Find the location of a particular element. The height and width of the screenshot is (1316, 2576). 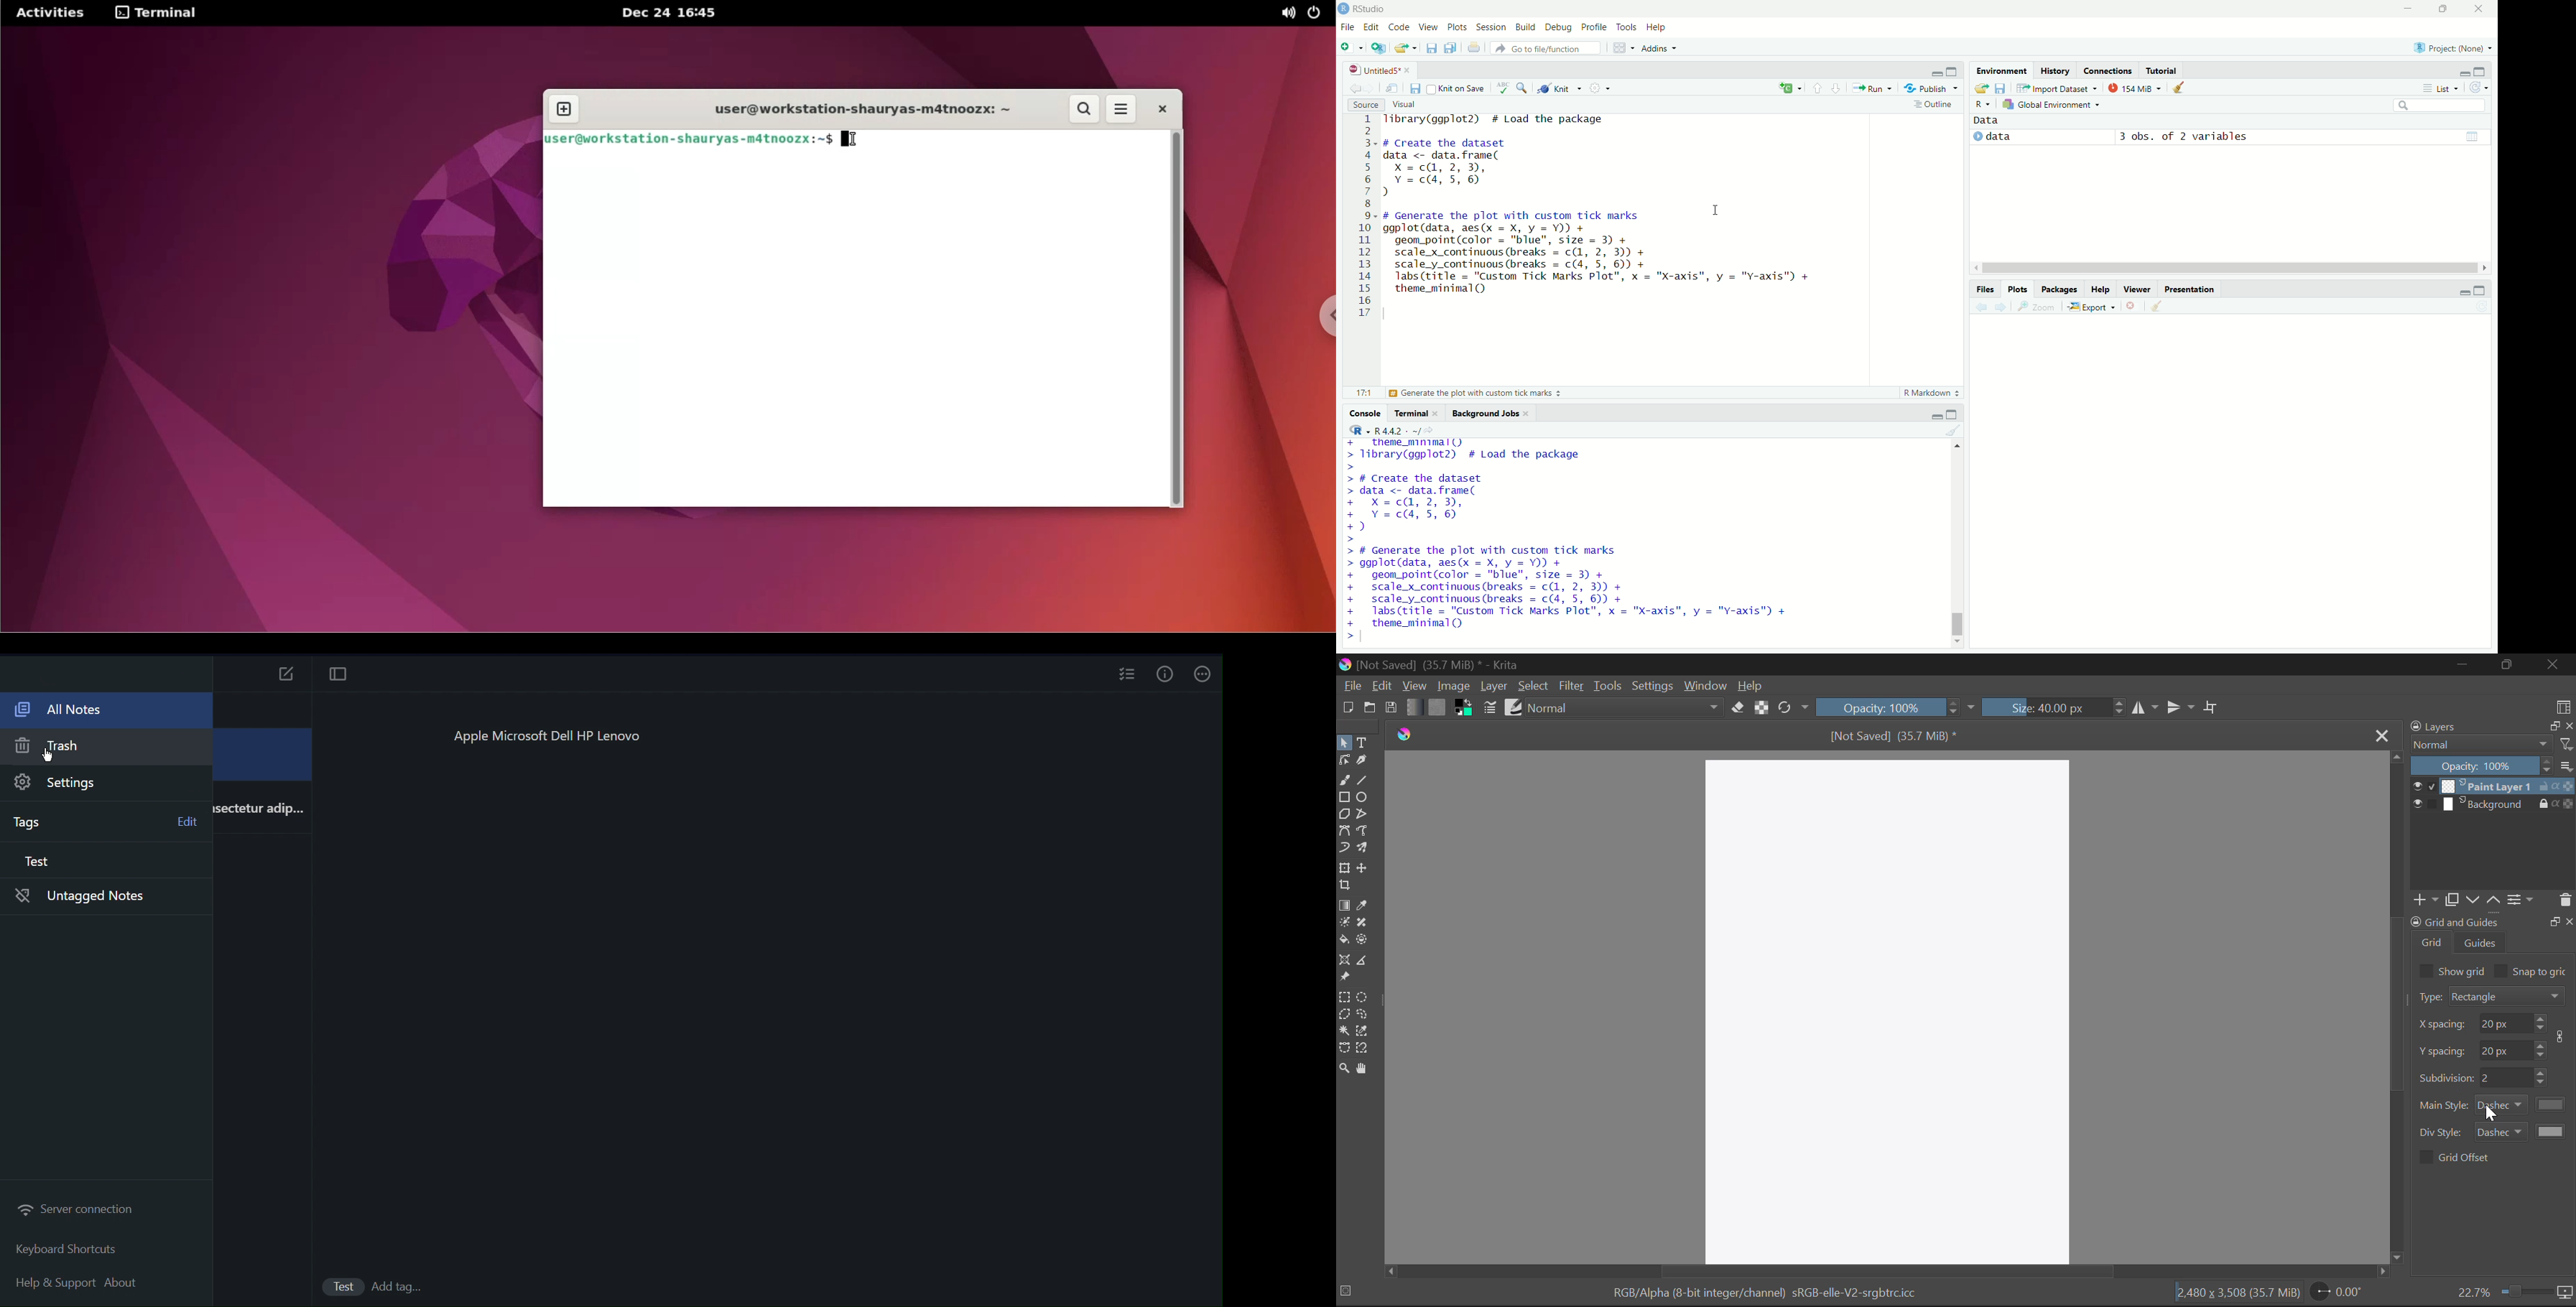

view a larger version of the plot in new window  is located at coordinates (2037, 307).